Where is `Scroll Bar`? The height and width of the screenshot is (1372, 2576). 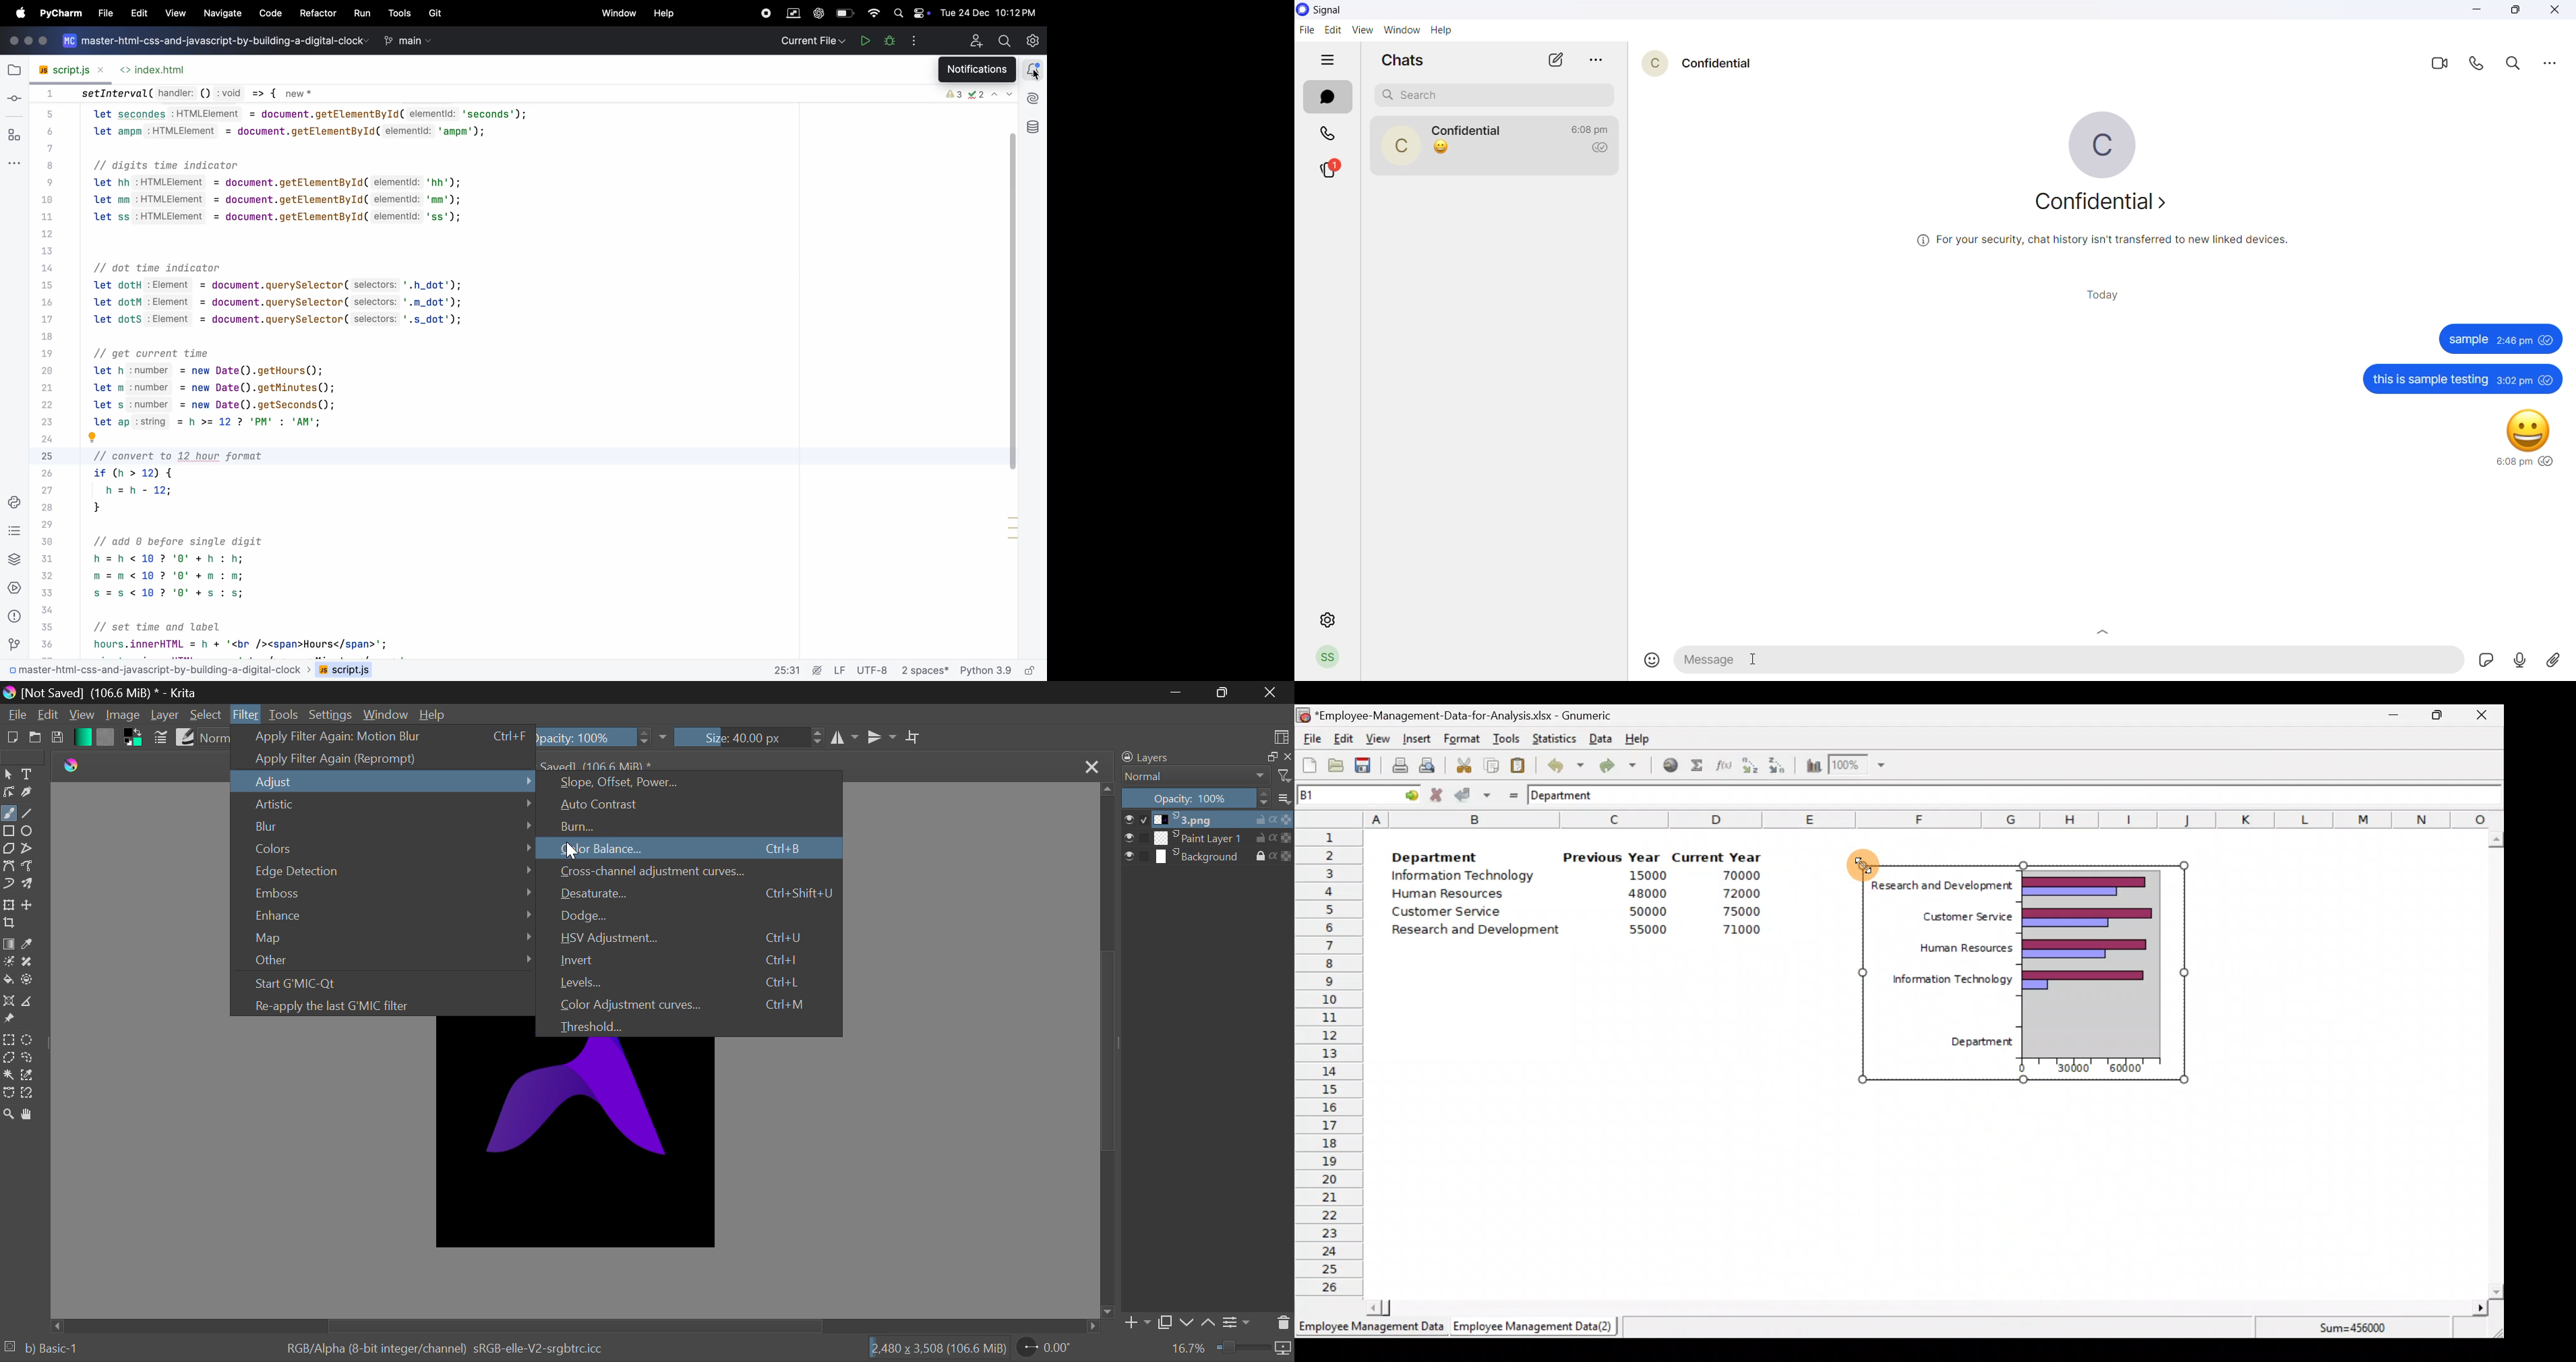
Scroll Bar is located at coordinates (1108, 1051).